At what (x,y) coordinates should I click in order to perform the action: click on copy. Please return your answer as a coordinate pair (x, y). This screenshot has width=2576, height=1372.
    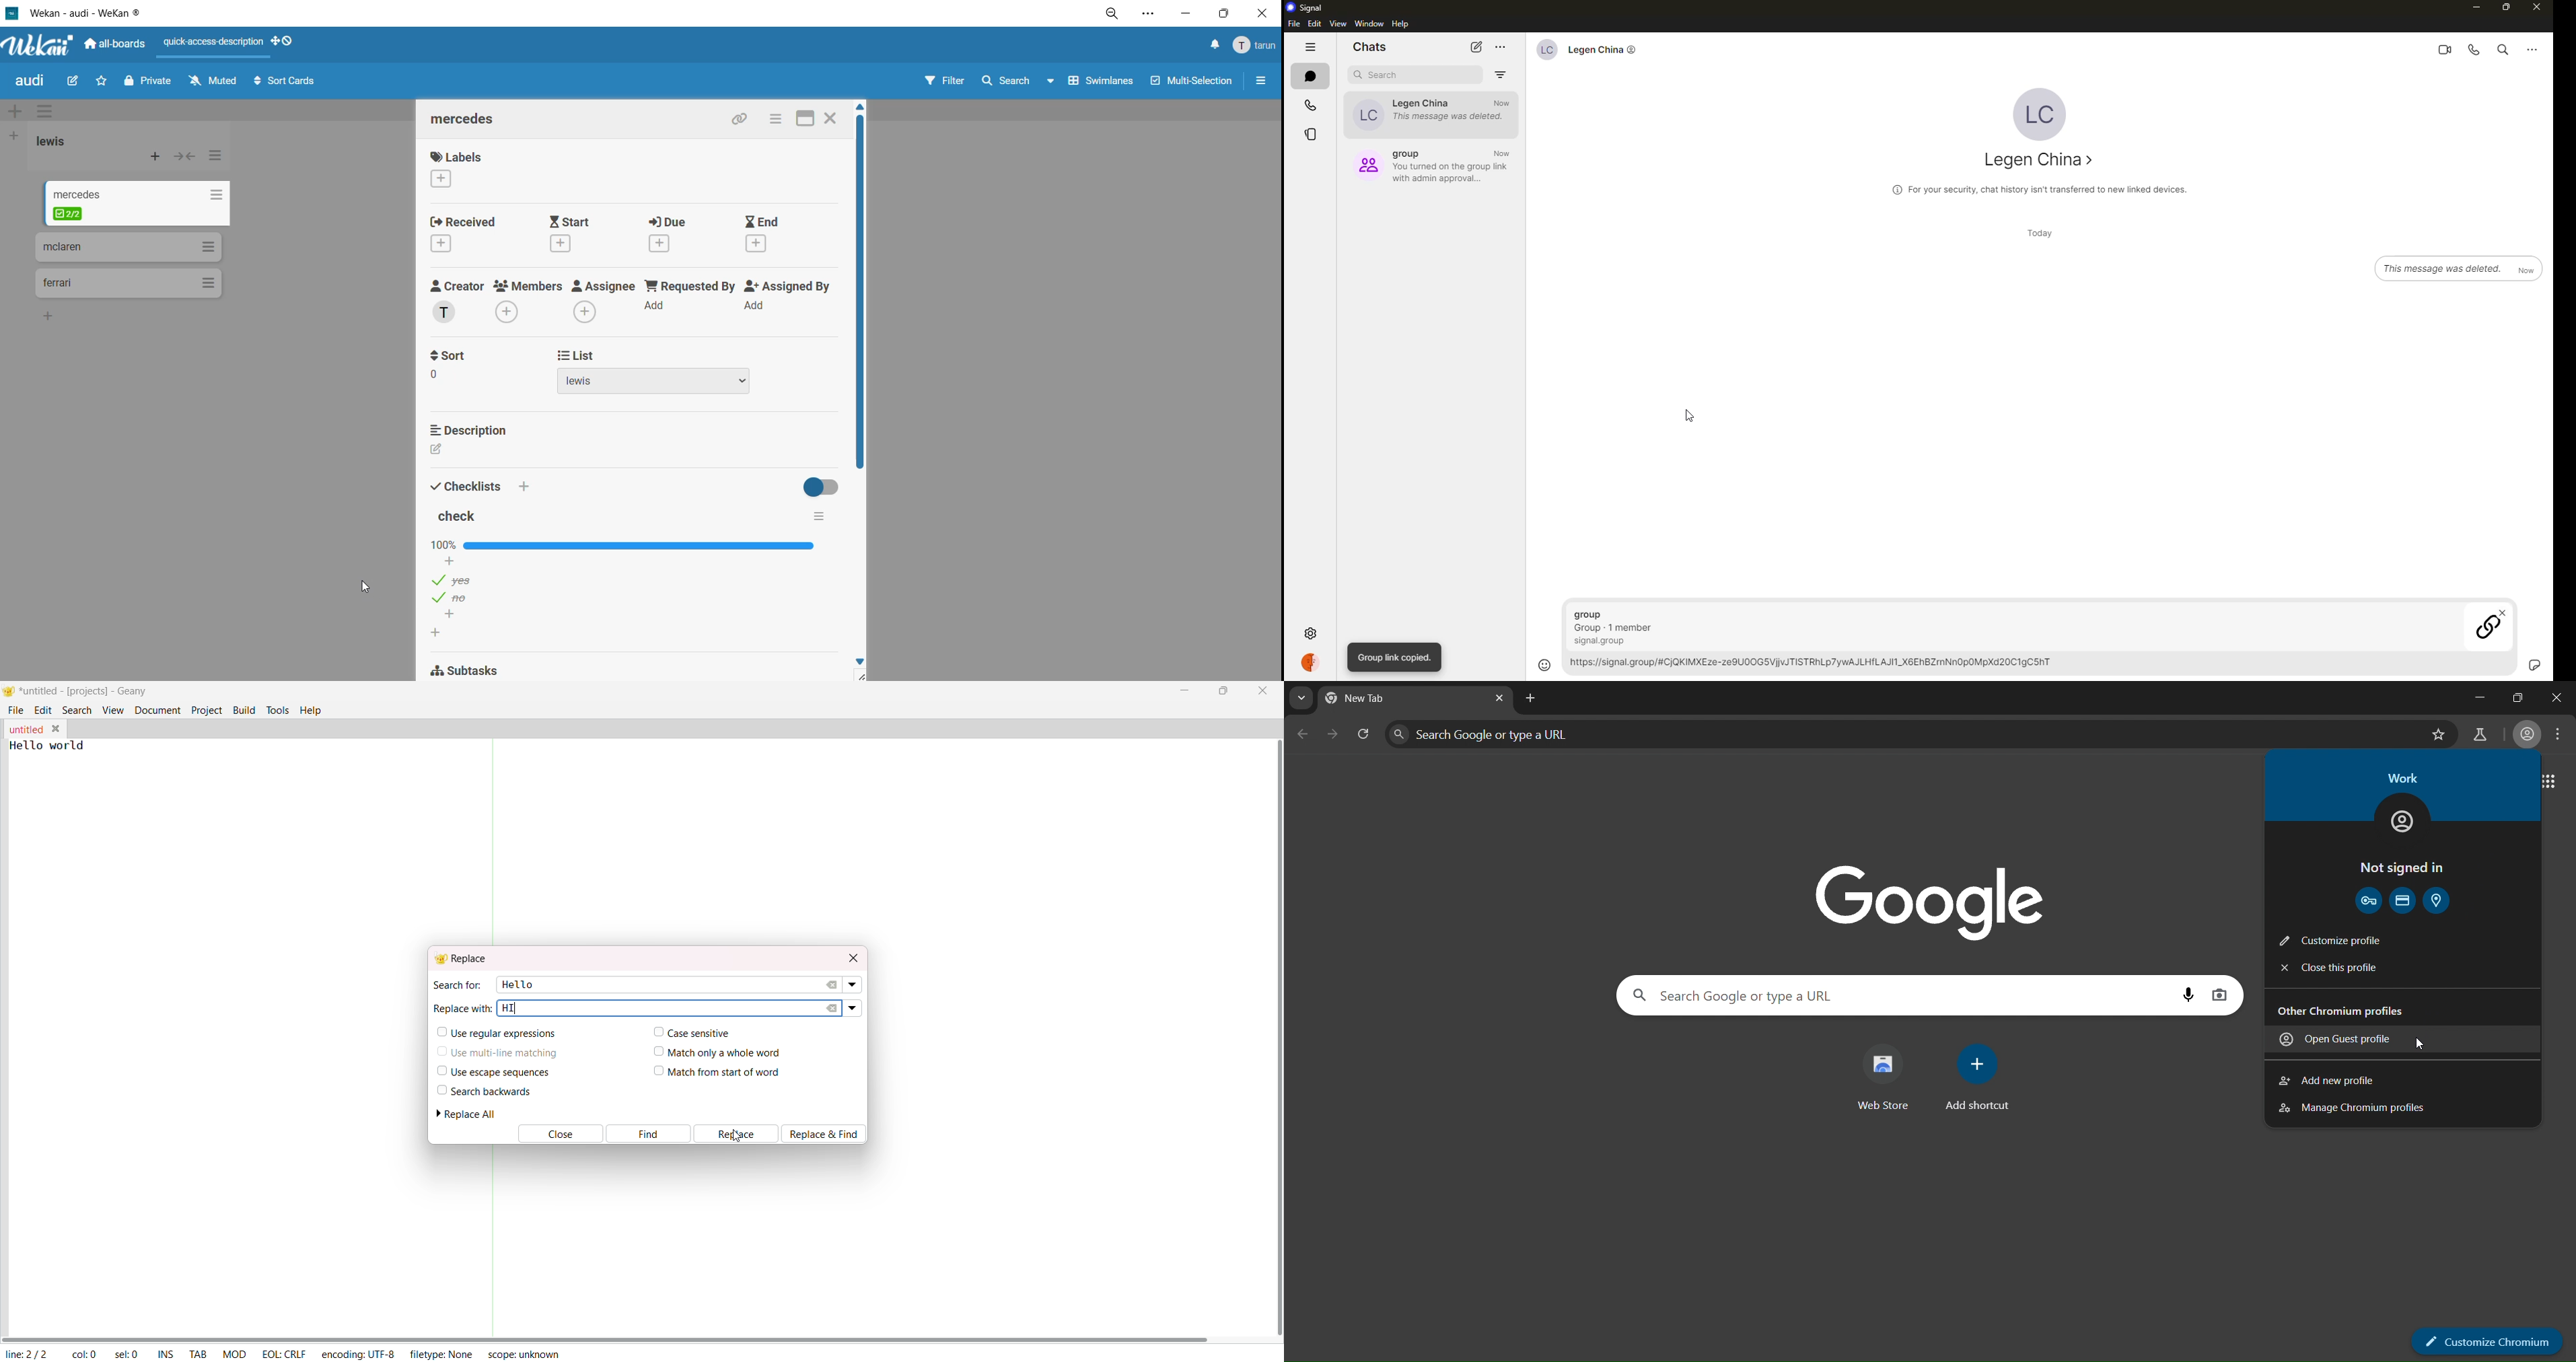
    Looking at the image, I should click on (746, 120).